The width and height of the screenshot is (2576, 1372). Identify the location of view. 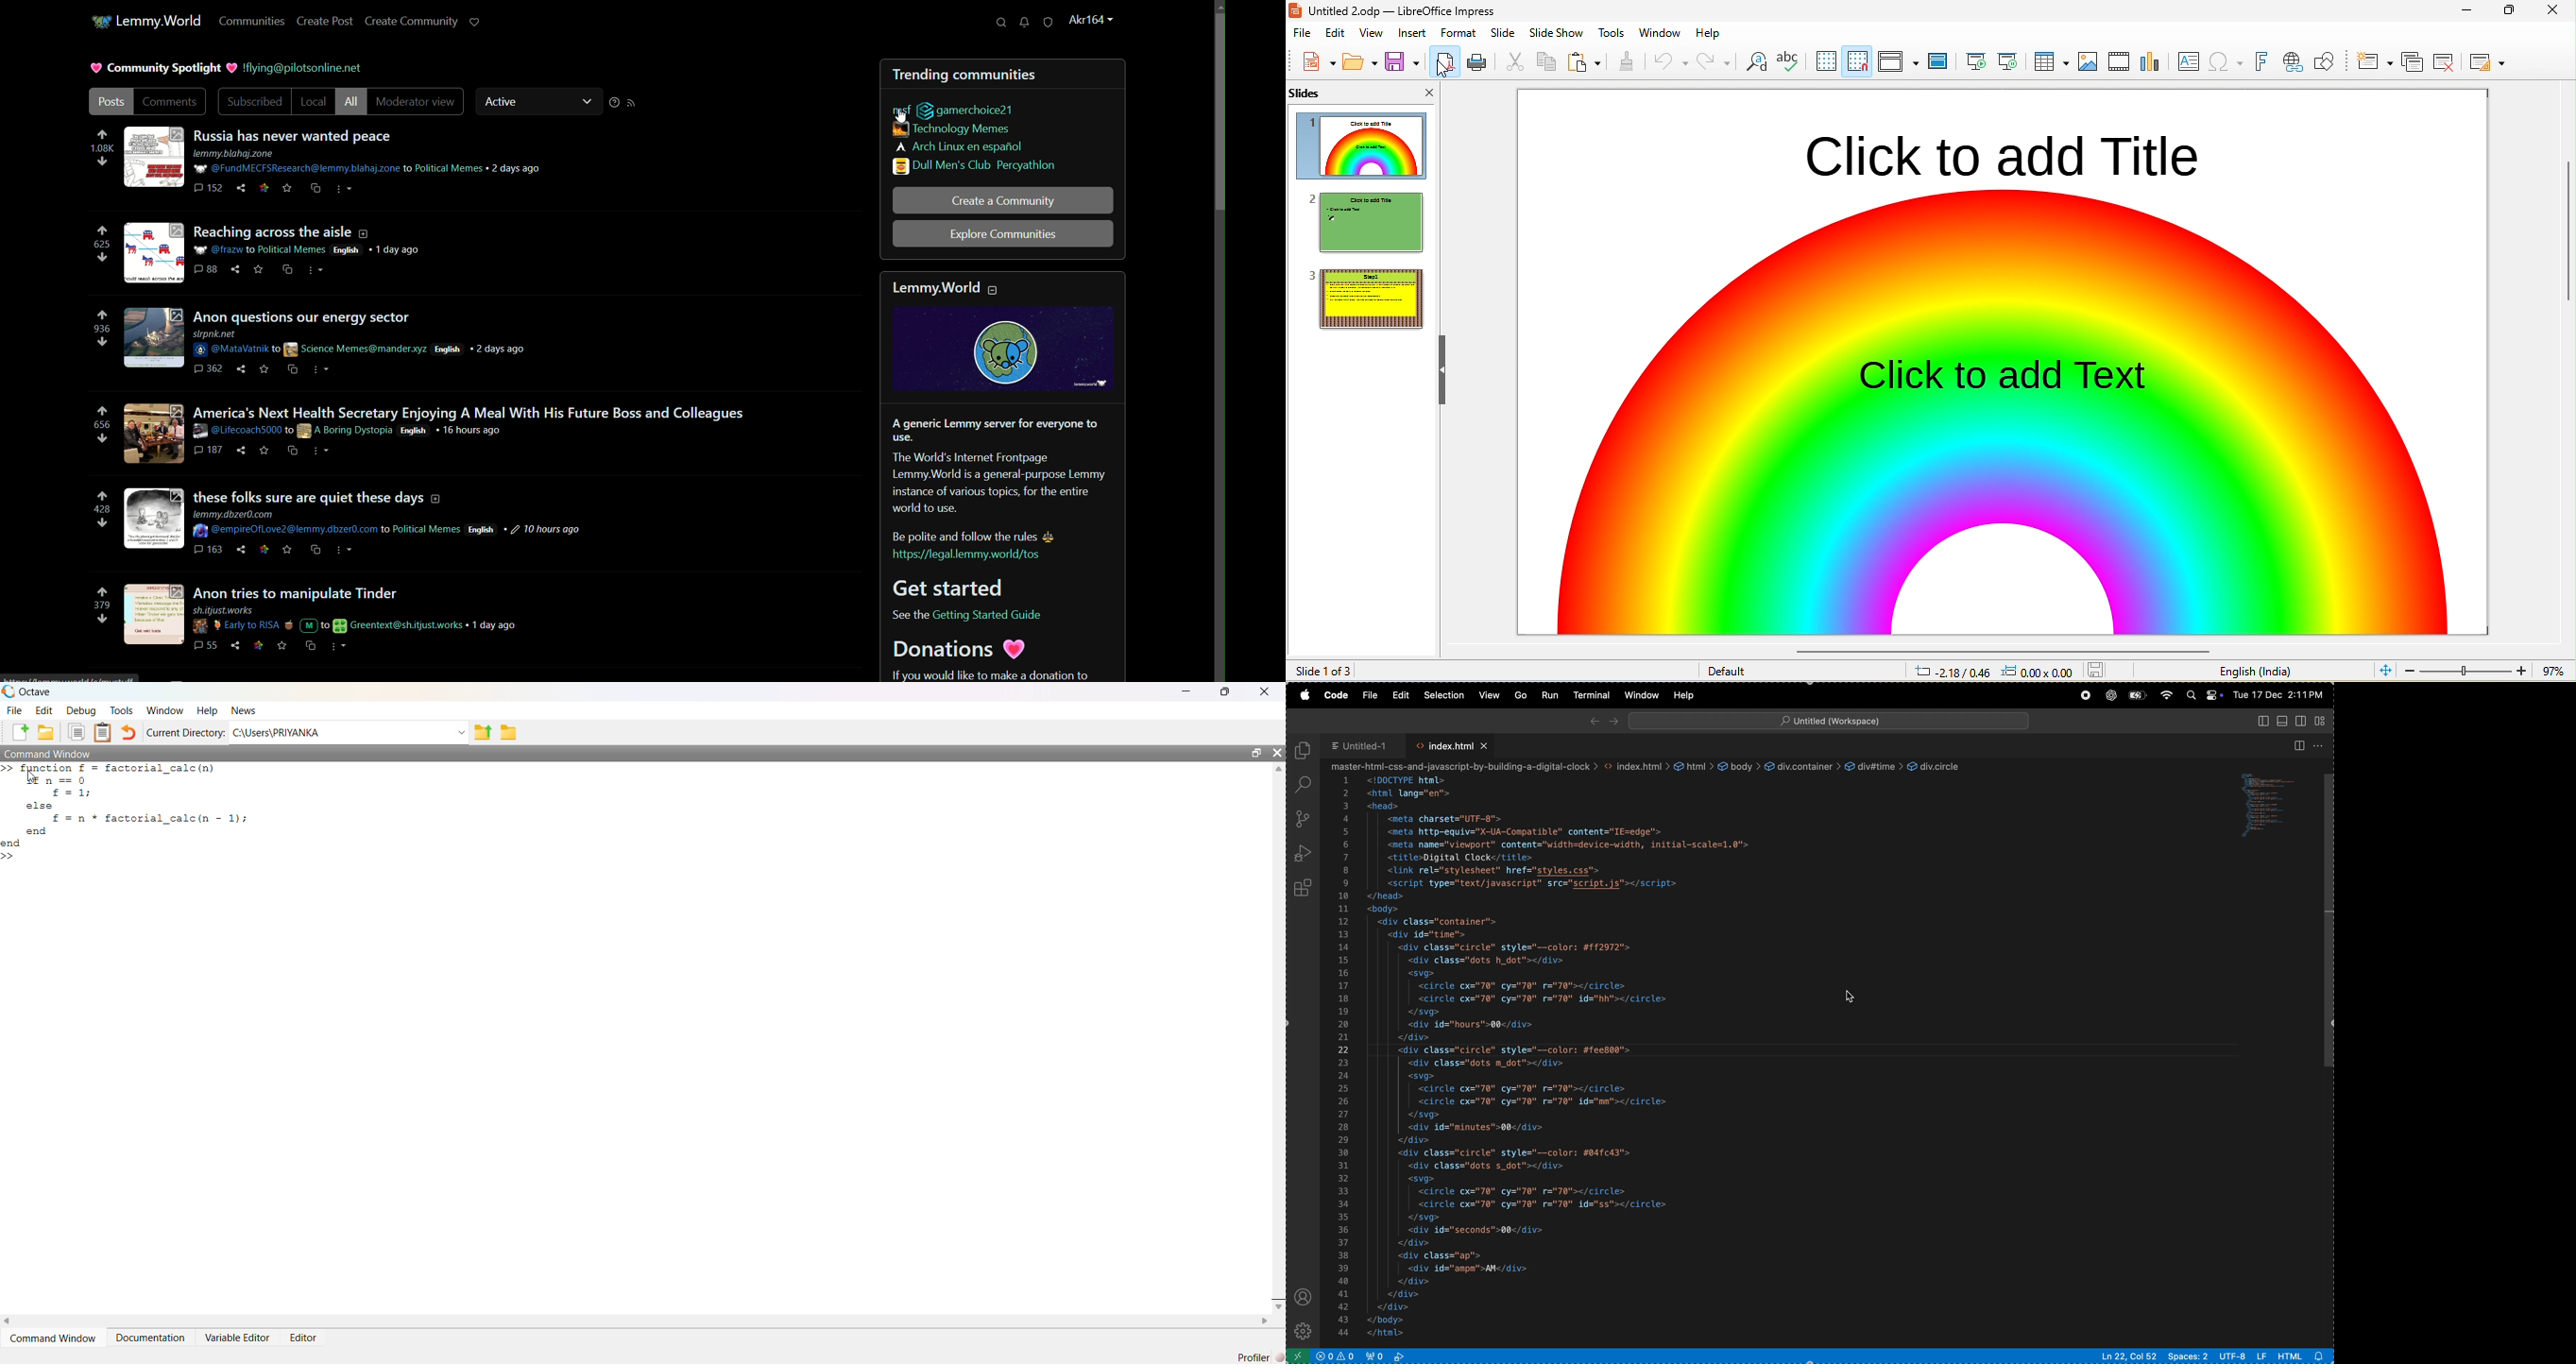
(1373, 33).